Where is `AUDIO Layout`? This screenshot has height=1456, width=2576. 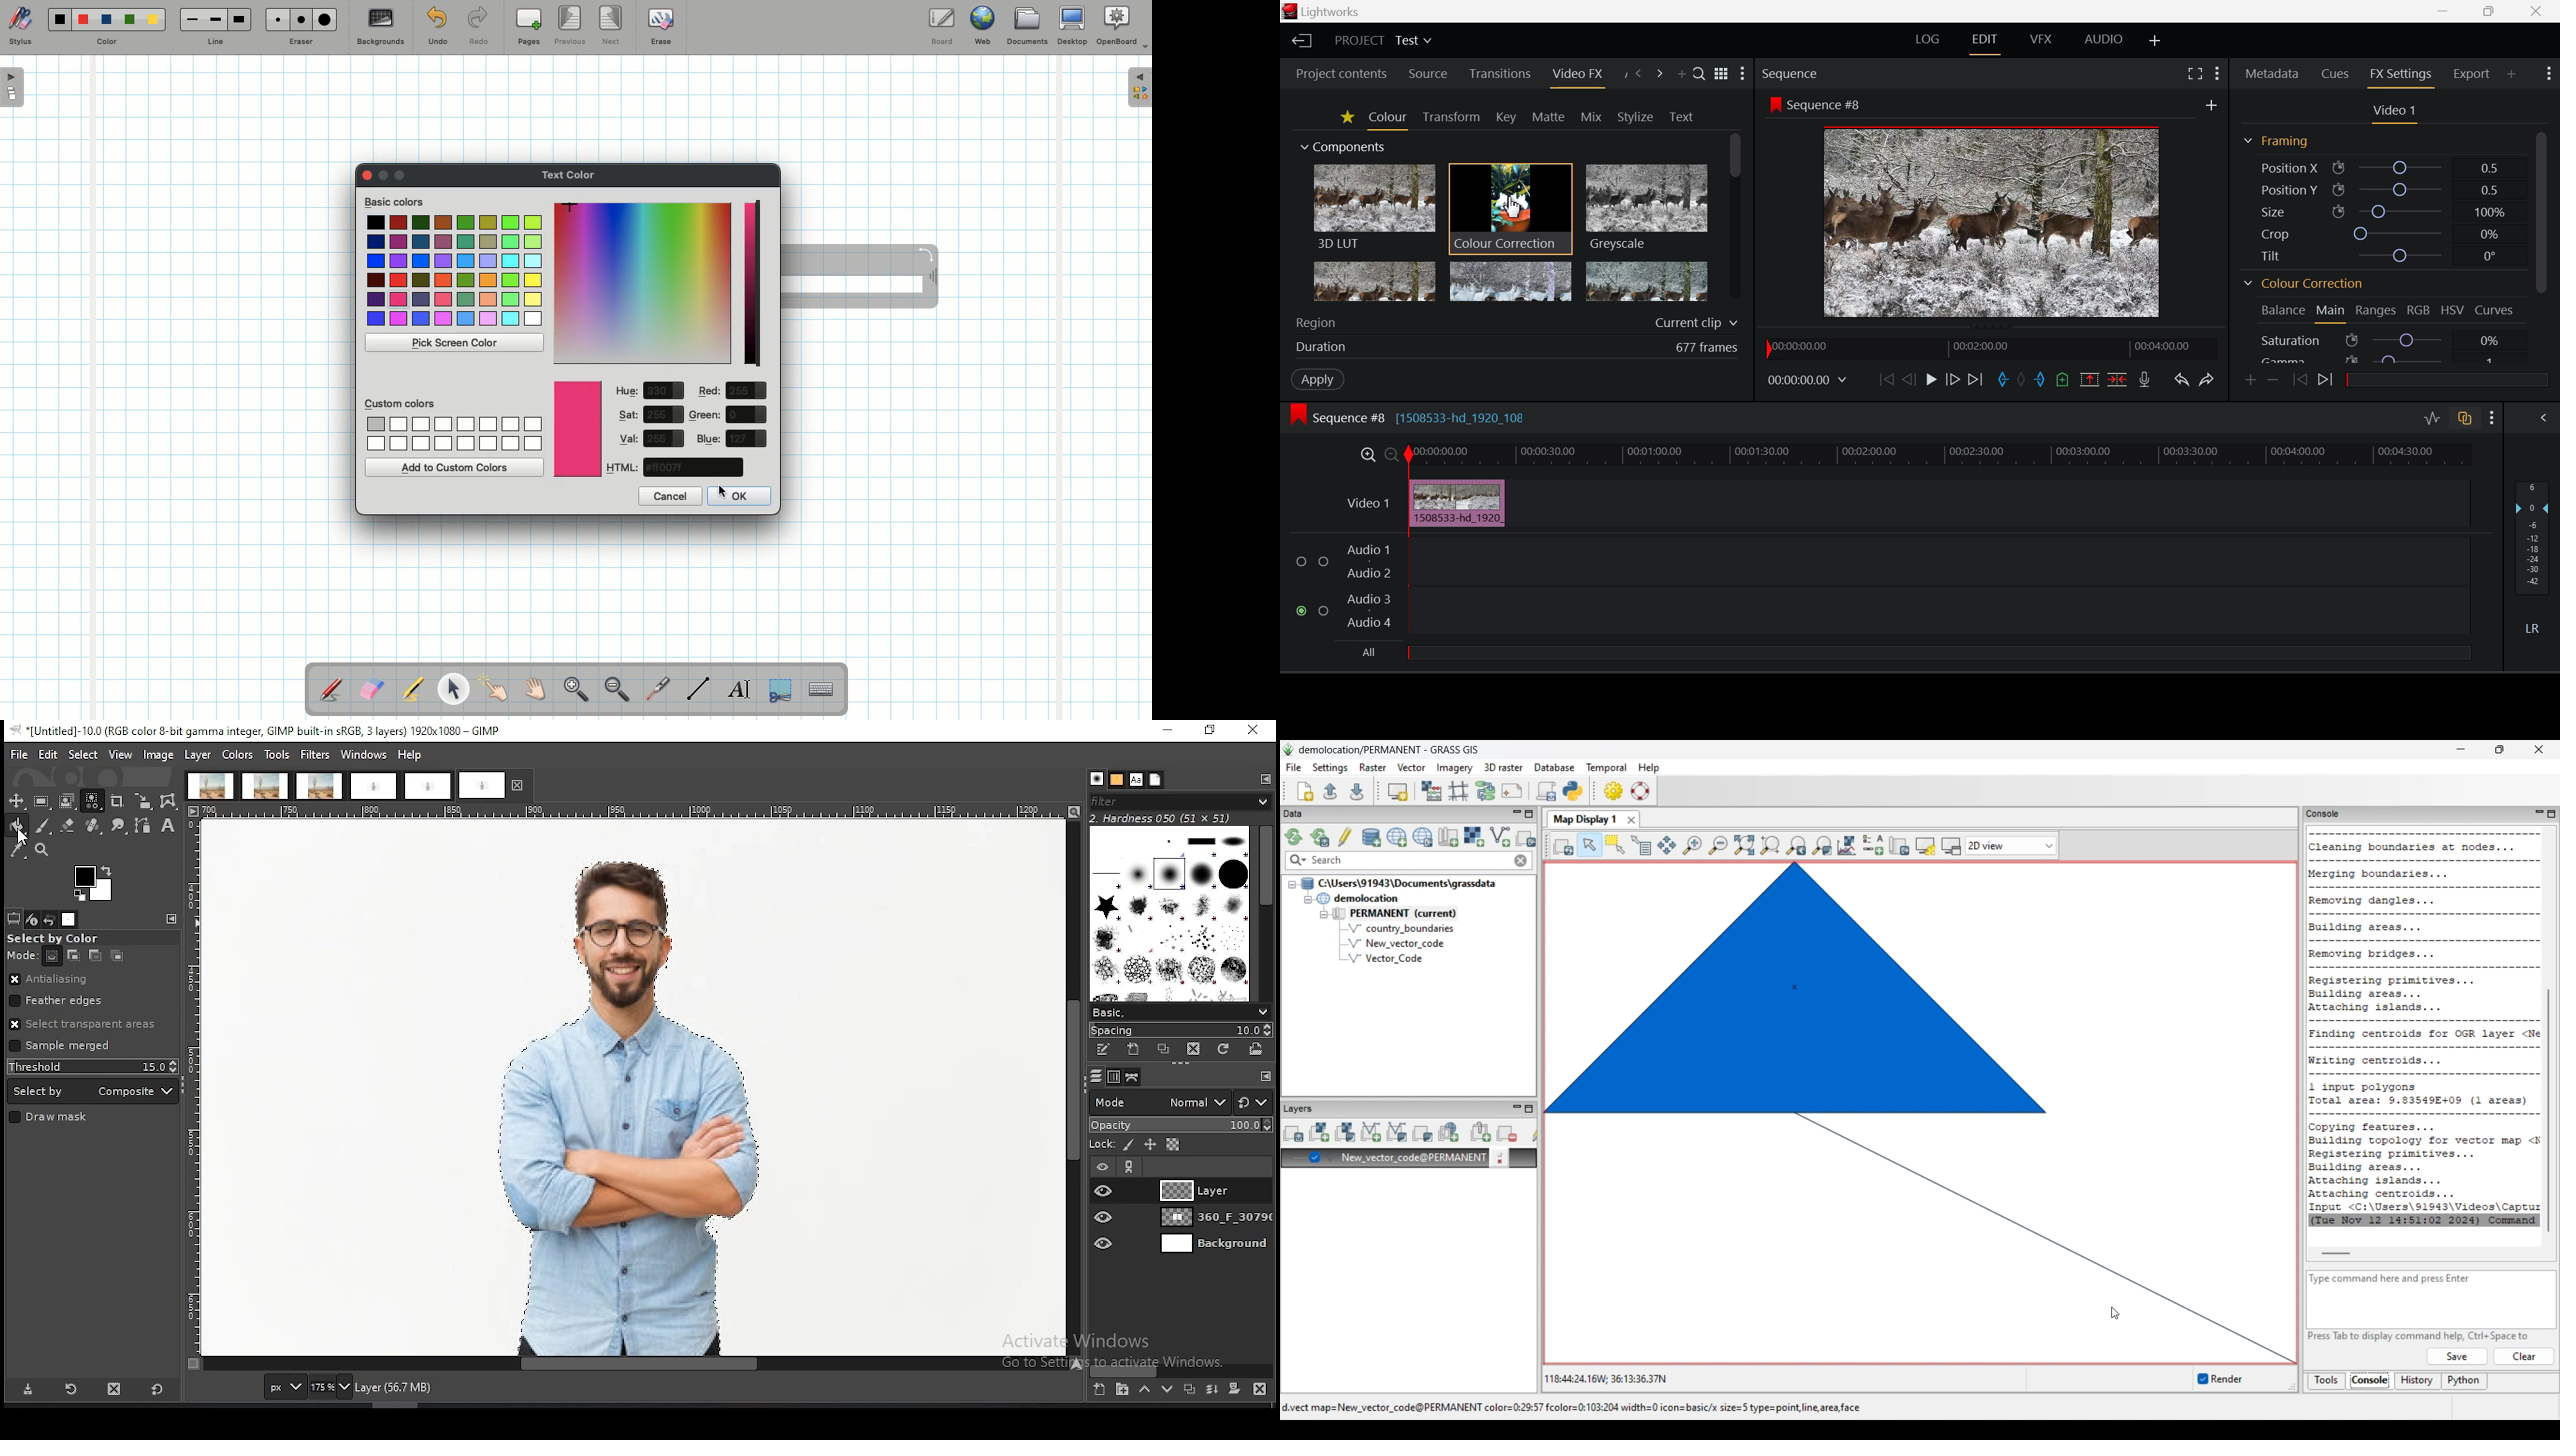 AUDIO Layout is located at coordinates (2099, 41).